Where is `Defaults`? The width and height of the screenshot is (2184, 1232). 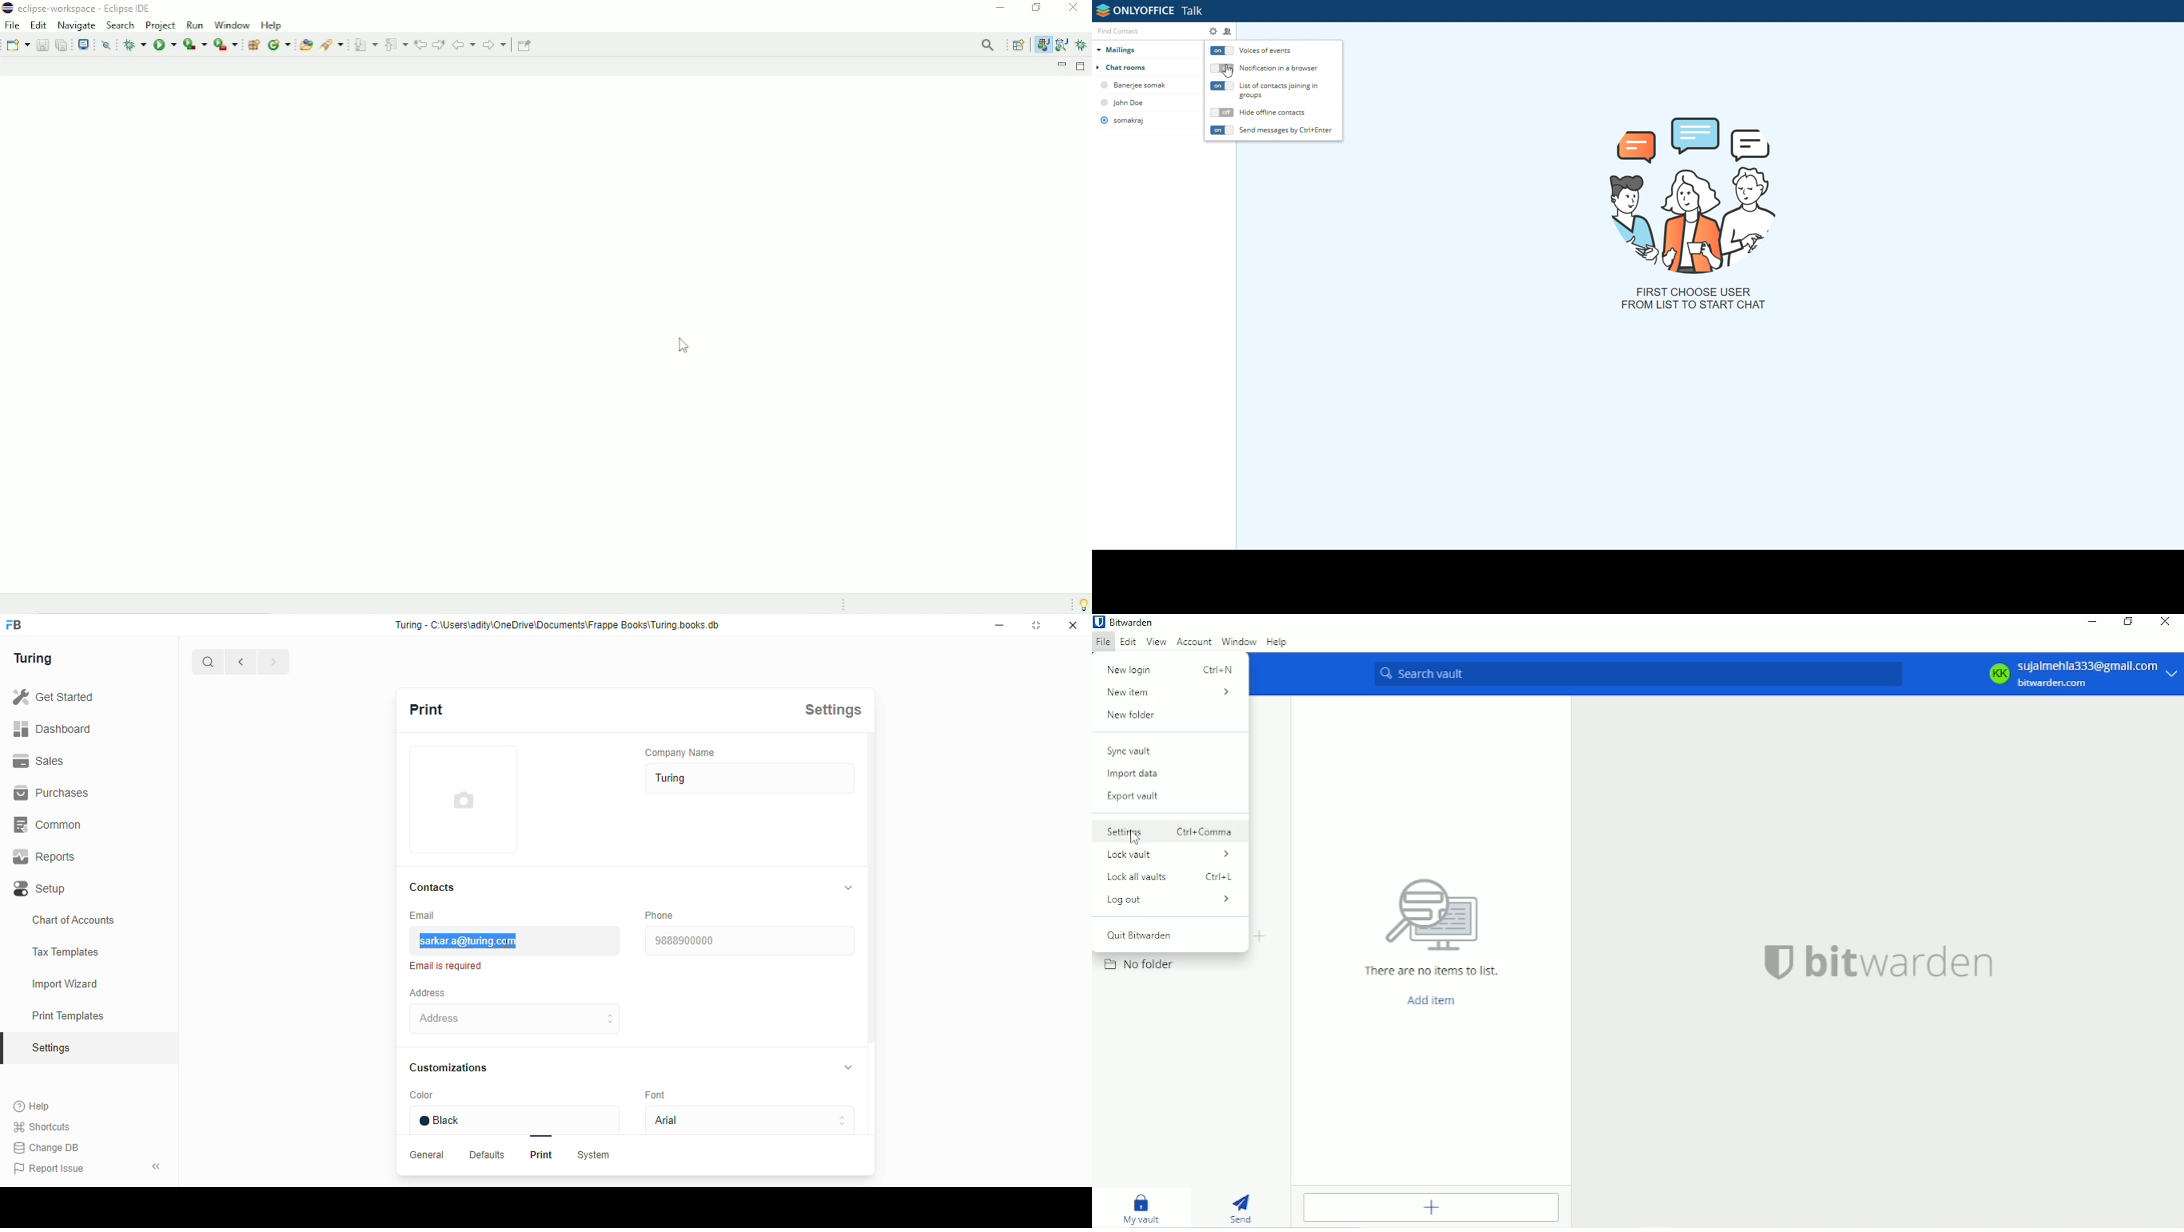
Defaults is located at coordinates (488, 1157).